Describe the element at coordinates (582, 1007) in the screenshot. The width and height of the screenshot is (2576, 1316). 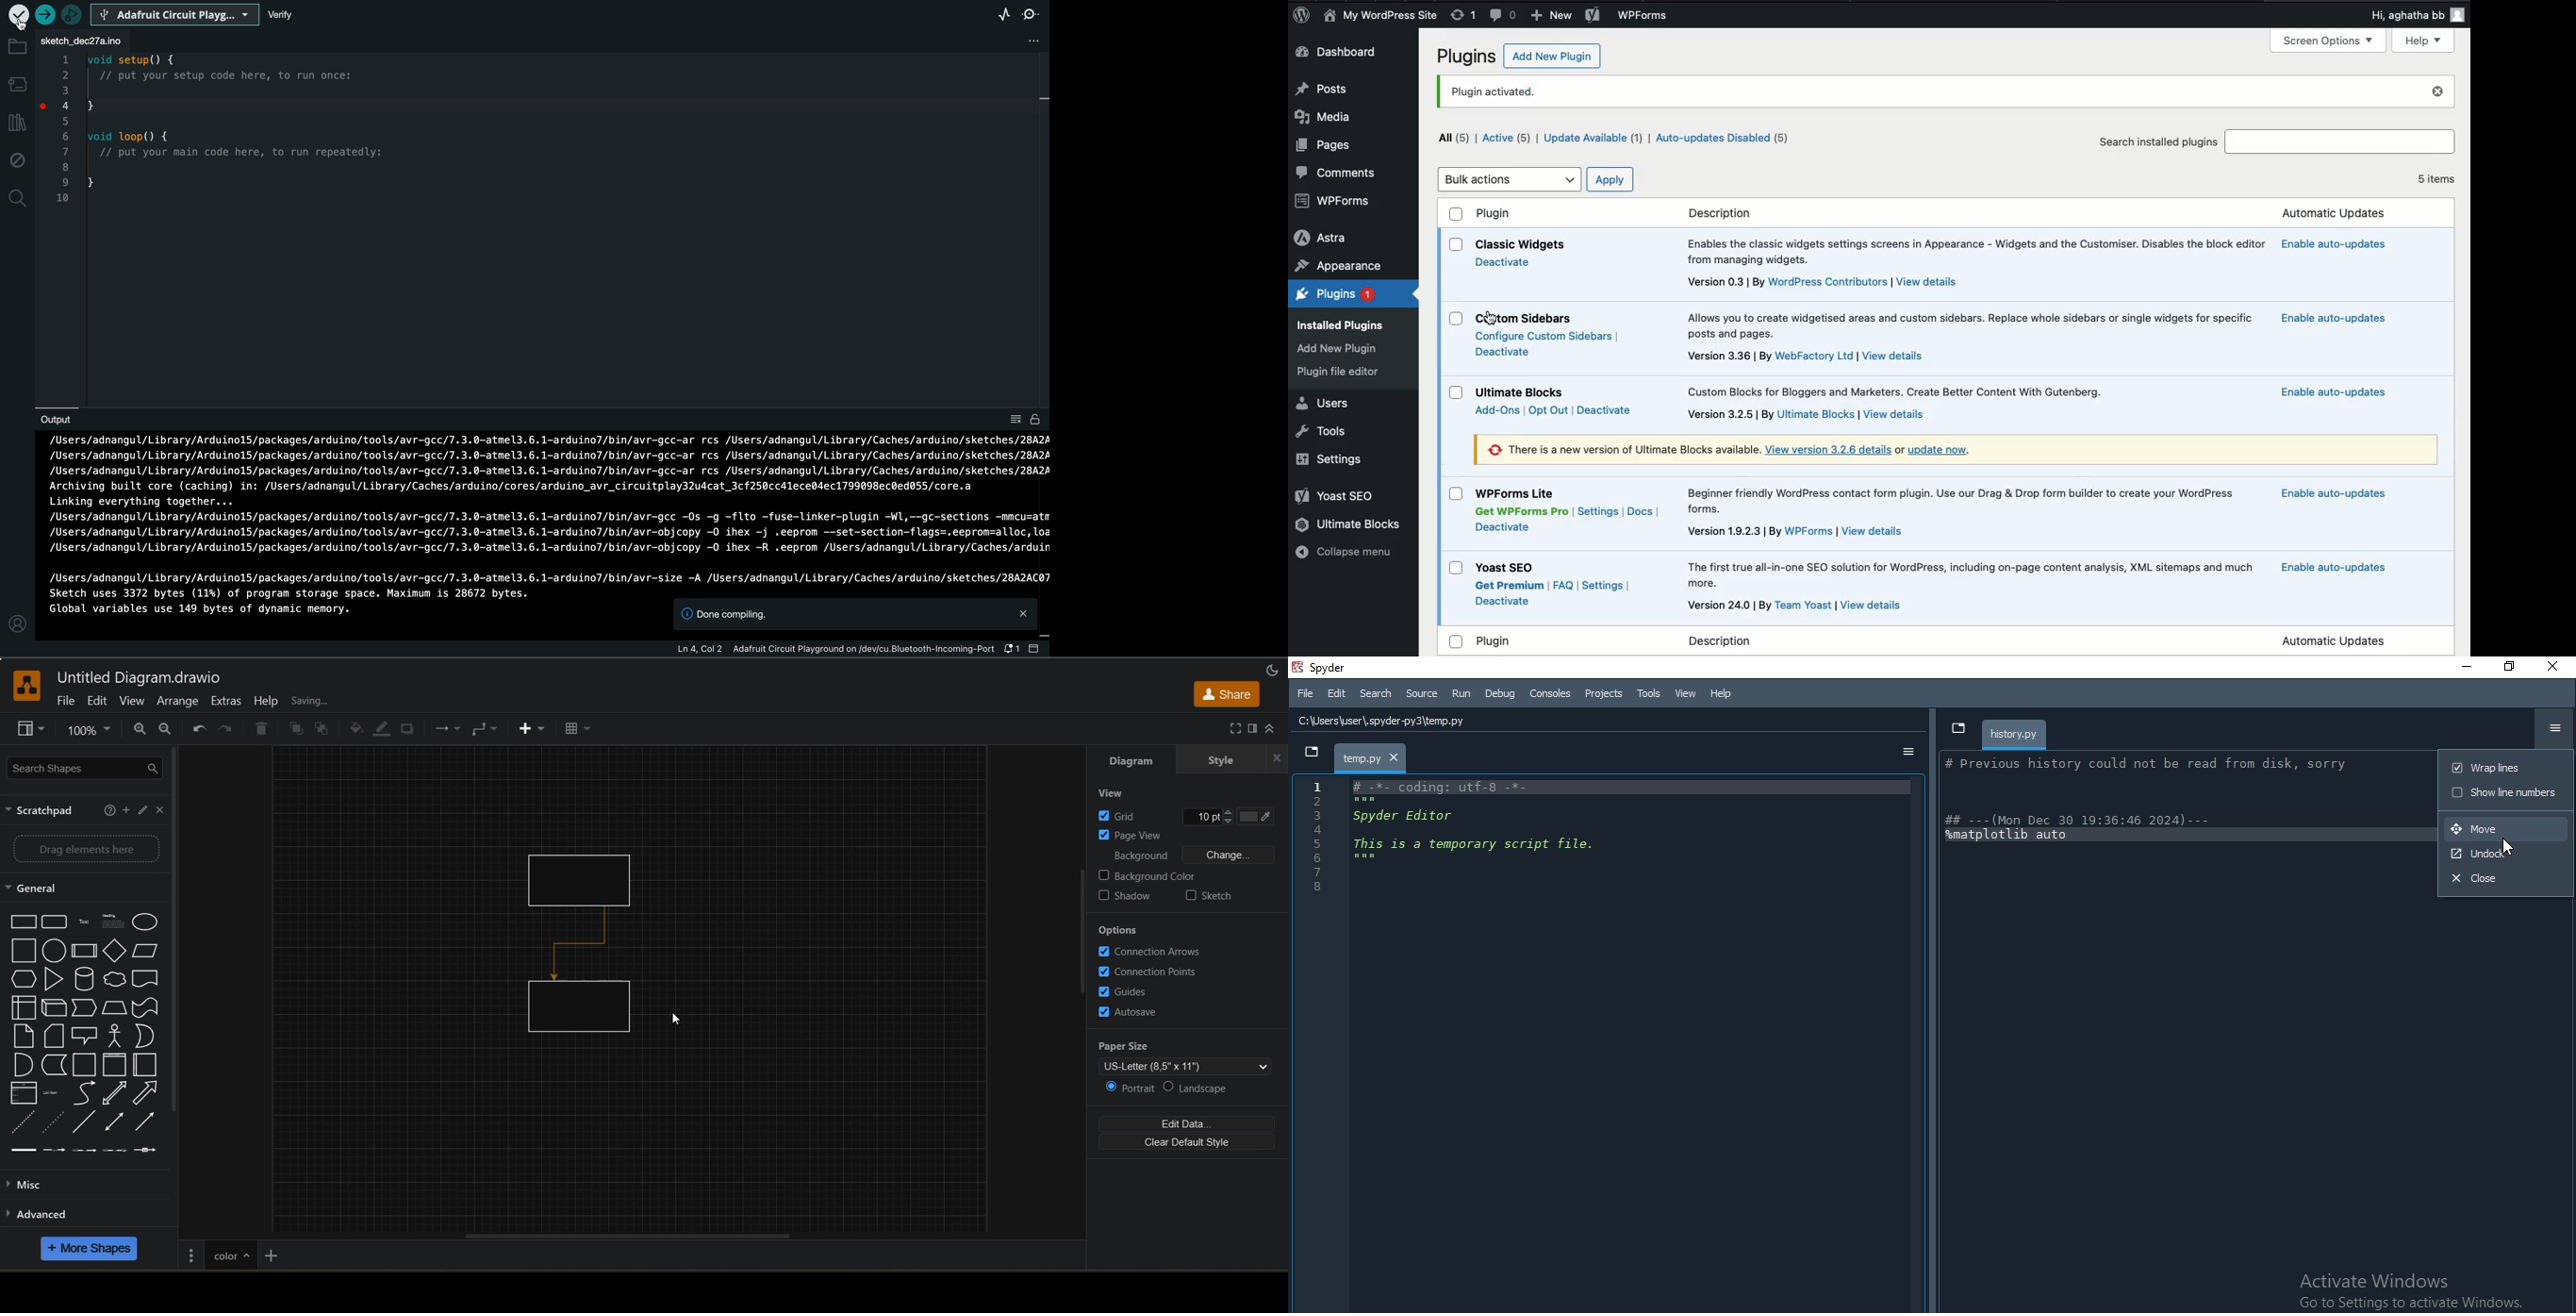
I see `rectangle` at that location.